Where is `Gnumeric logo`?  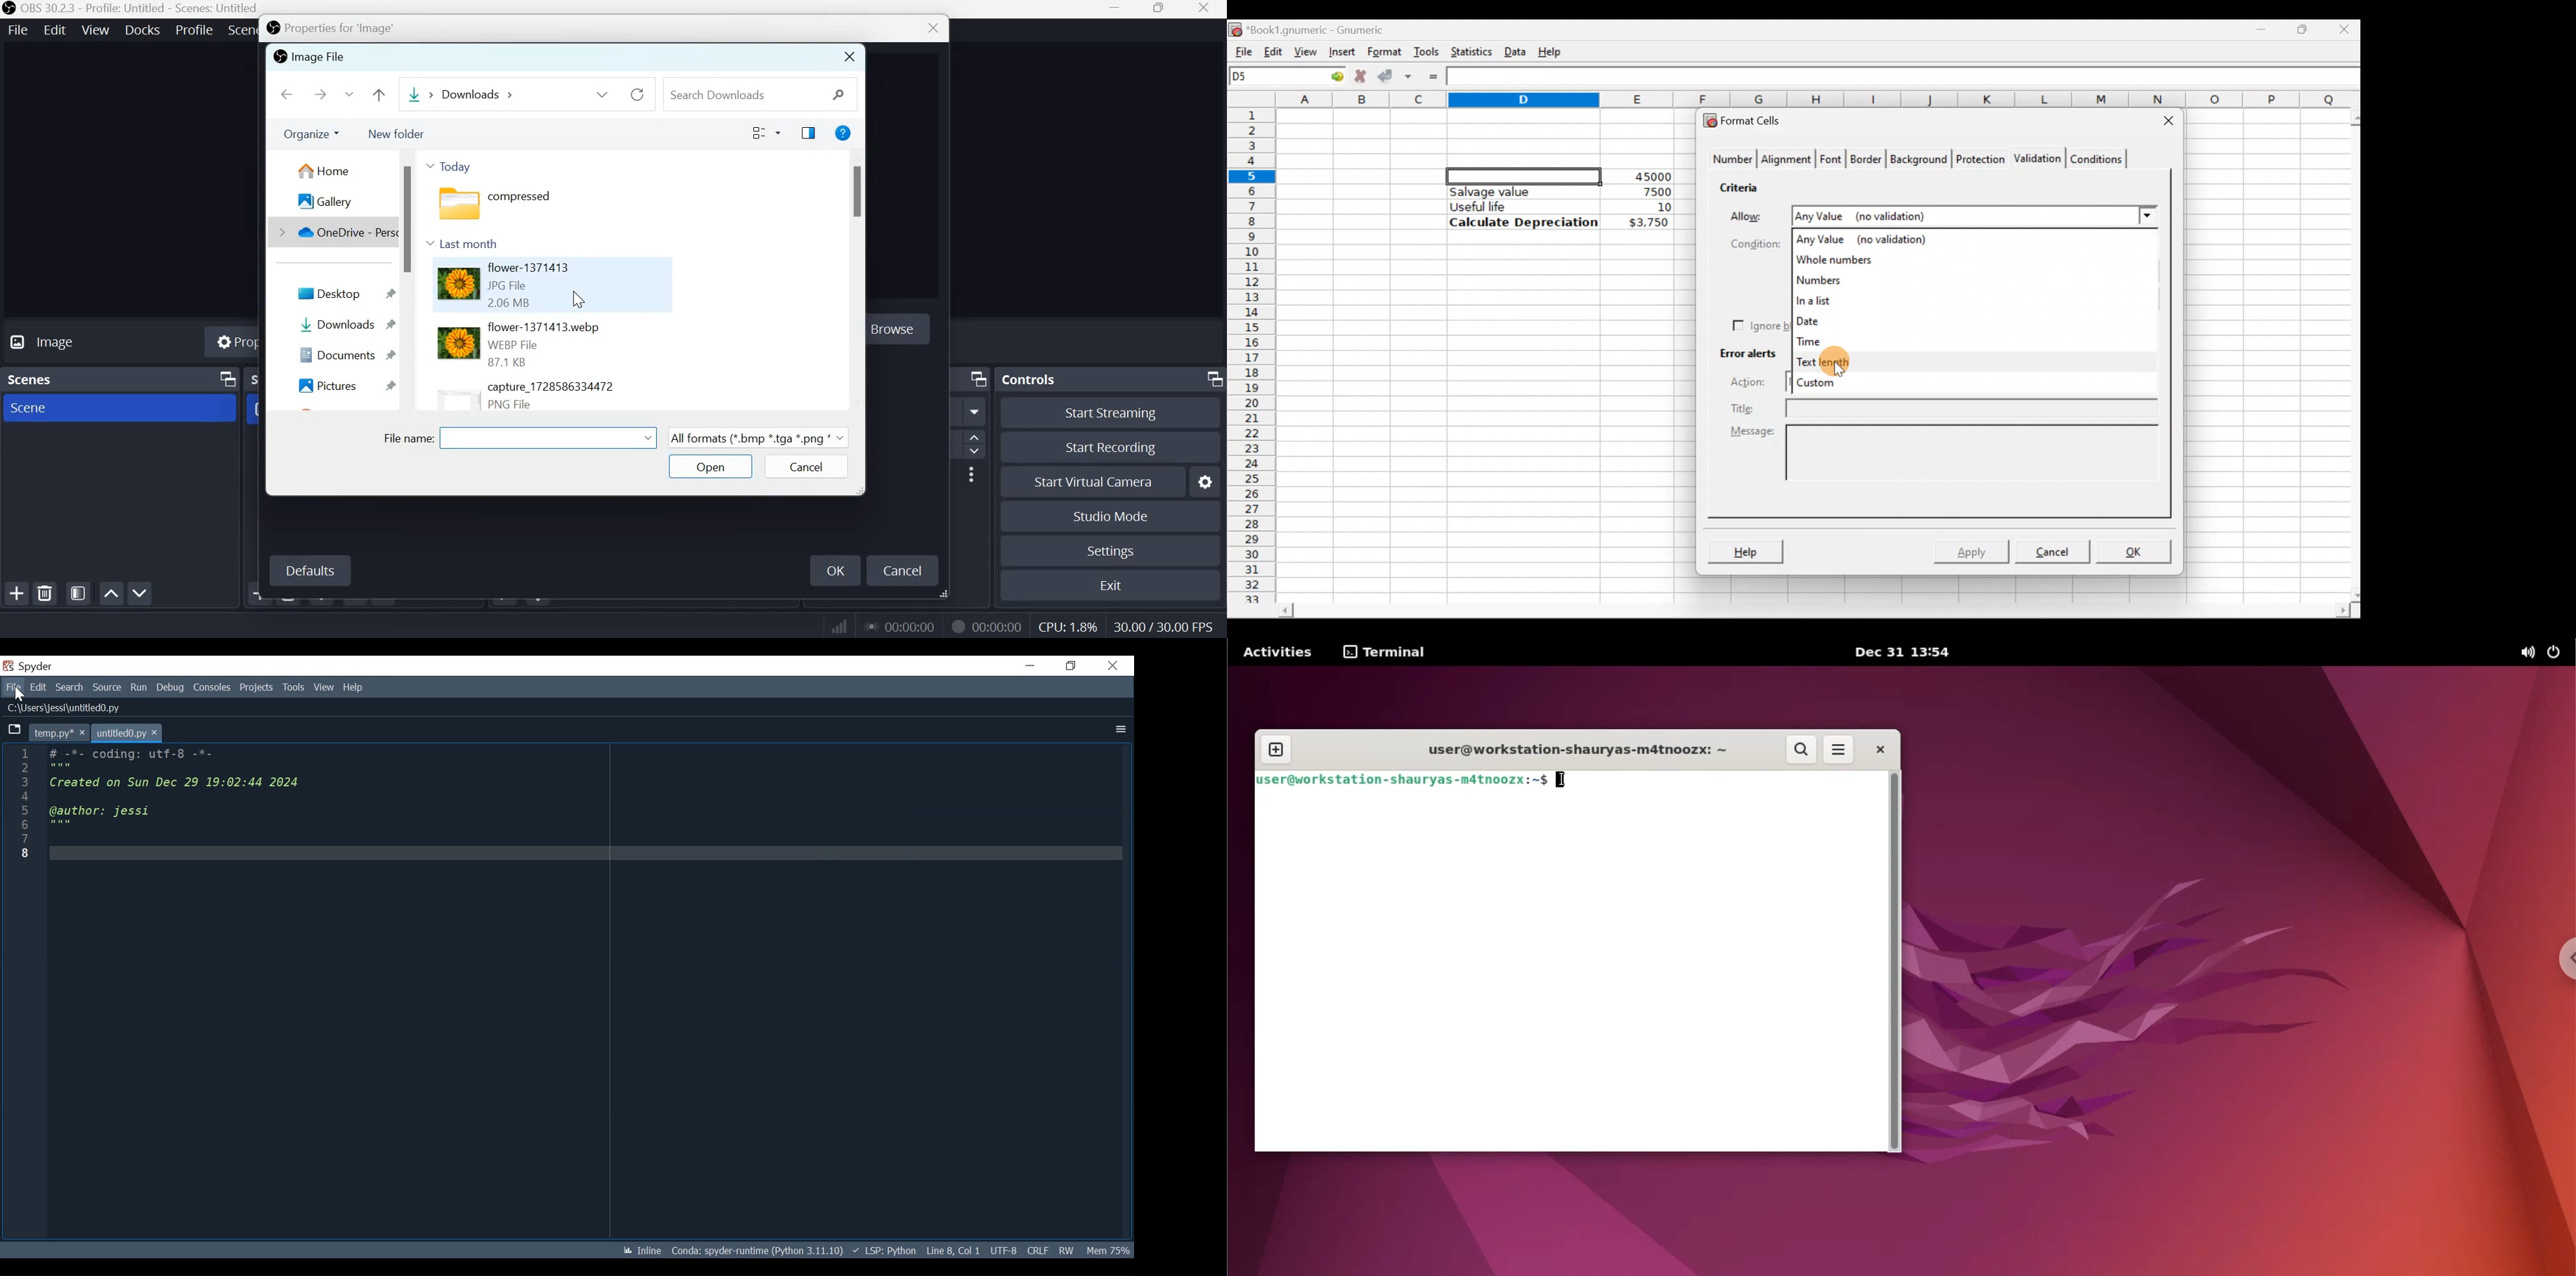
Gnumeric logo is located at coordinates (1235, 28).